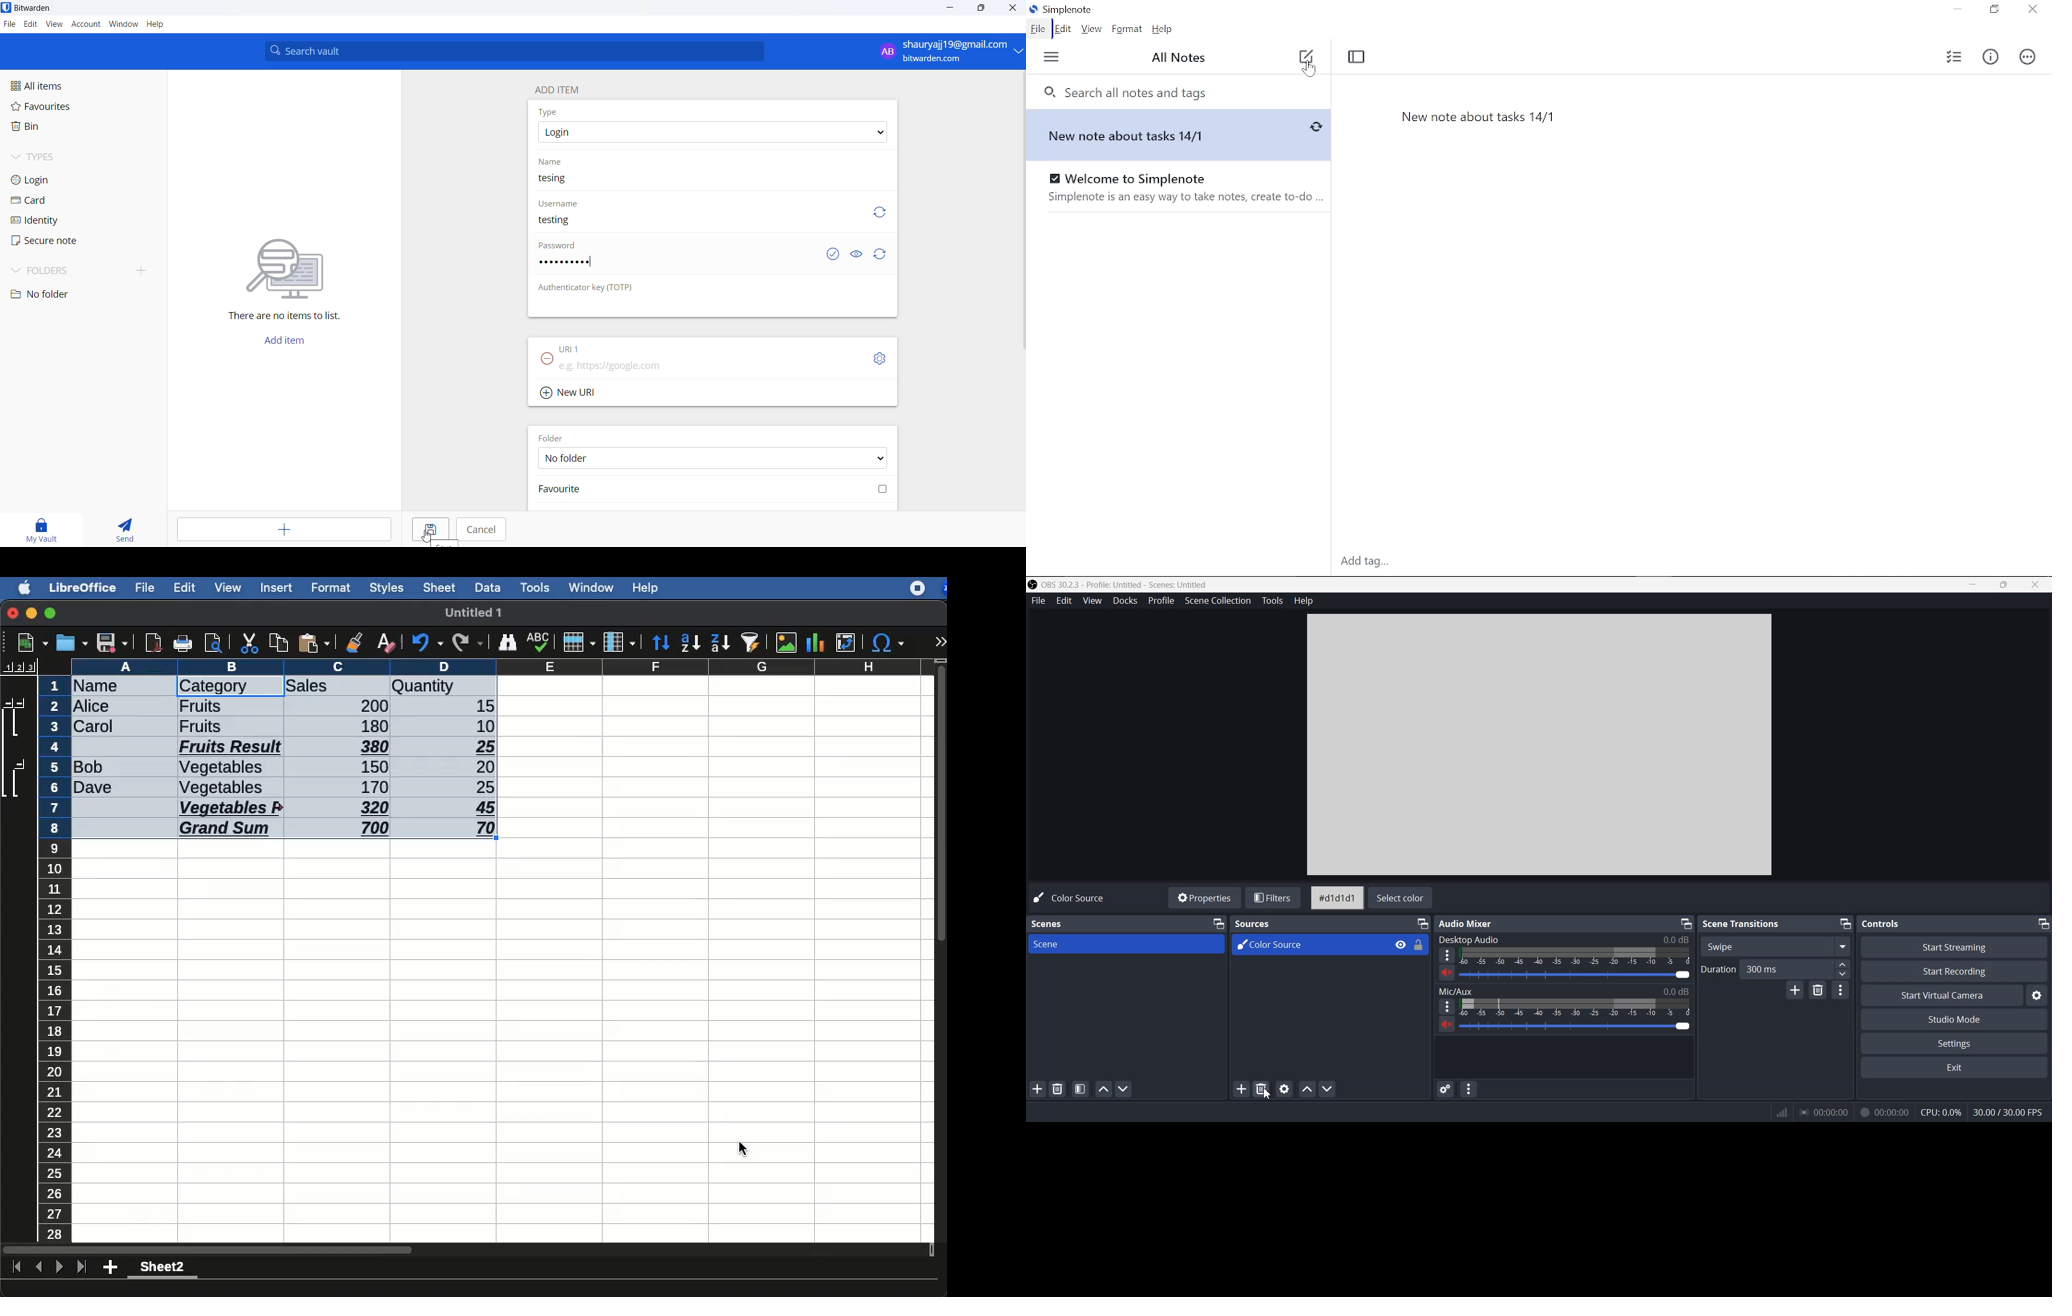 The height and width of the screenshot is (1316, 2072). What do you see at coordinates (544, 362) in the screenshot?
I see `Remove URL` at bounding box center [544, 362].